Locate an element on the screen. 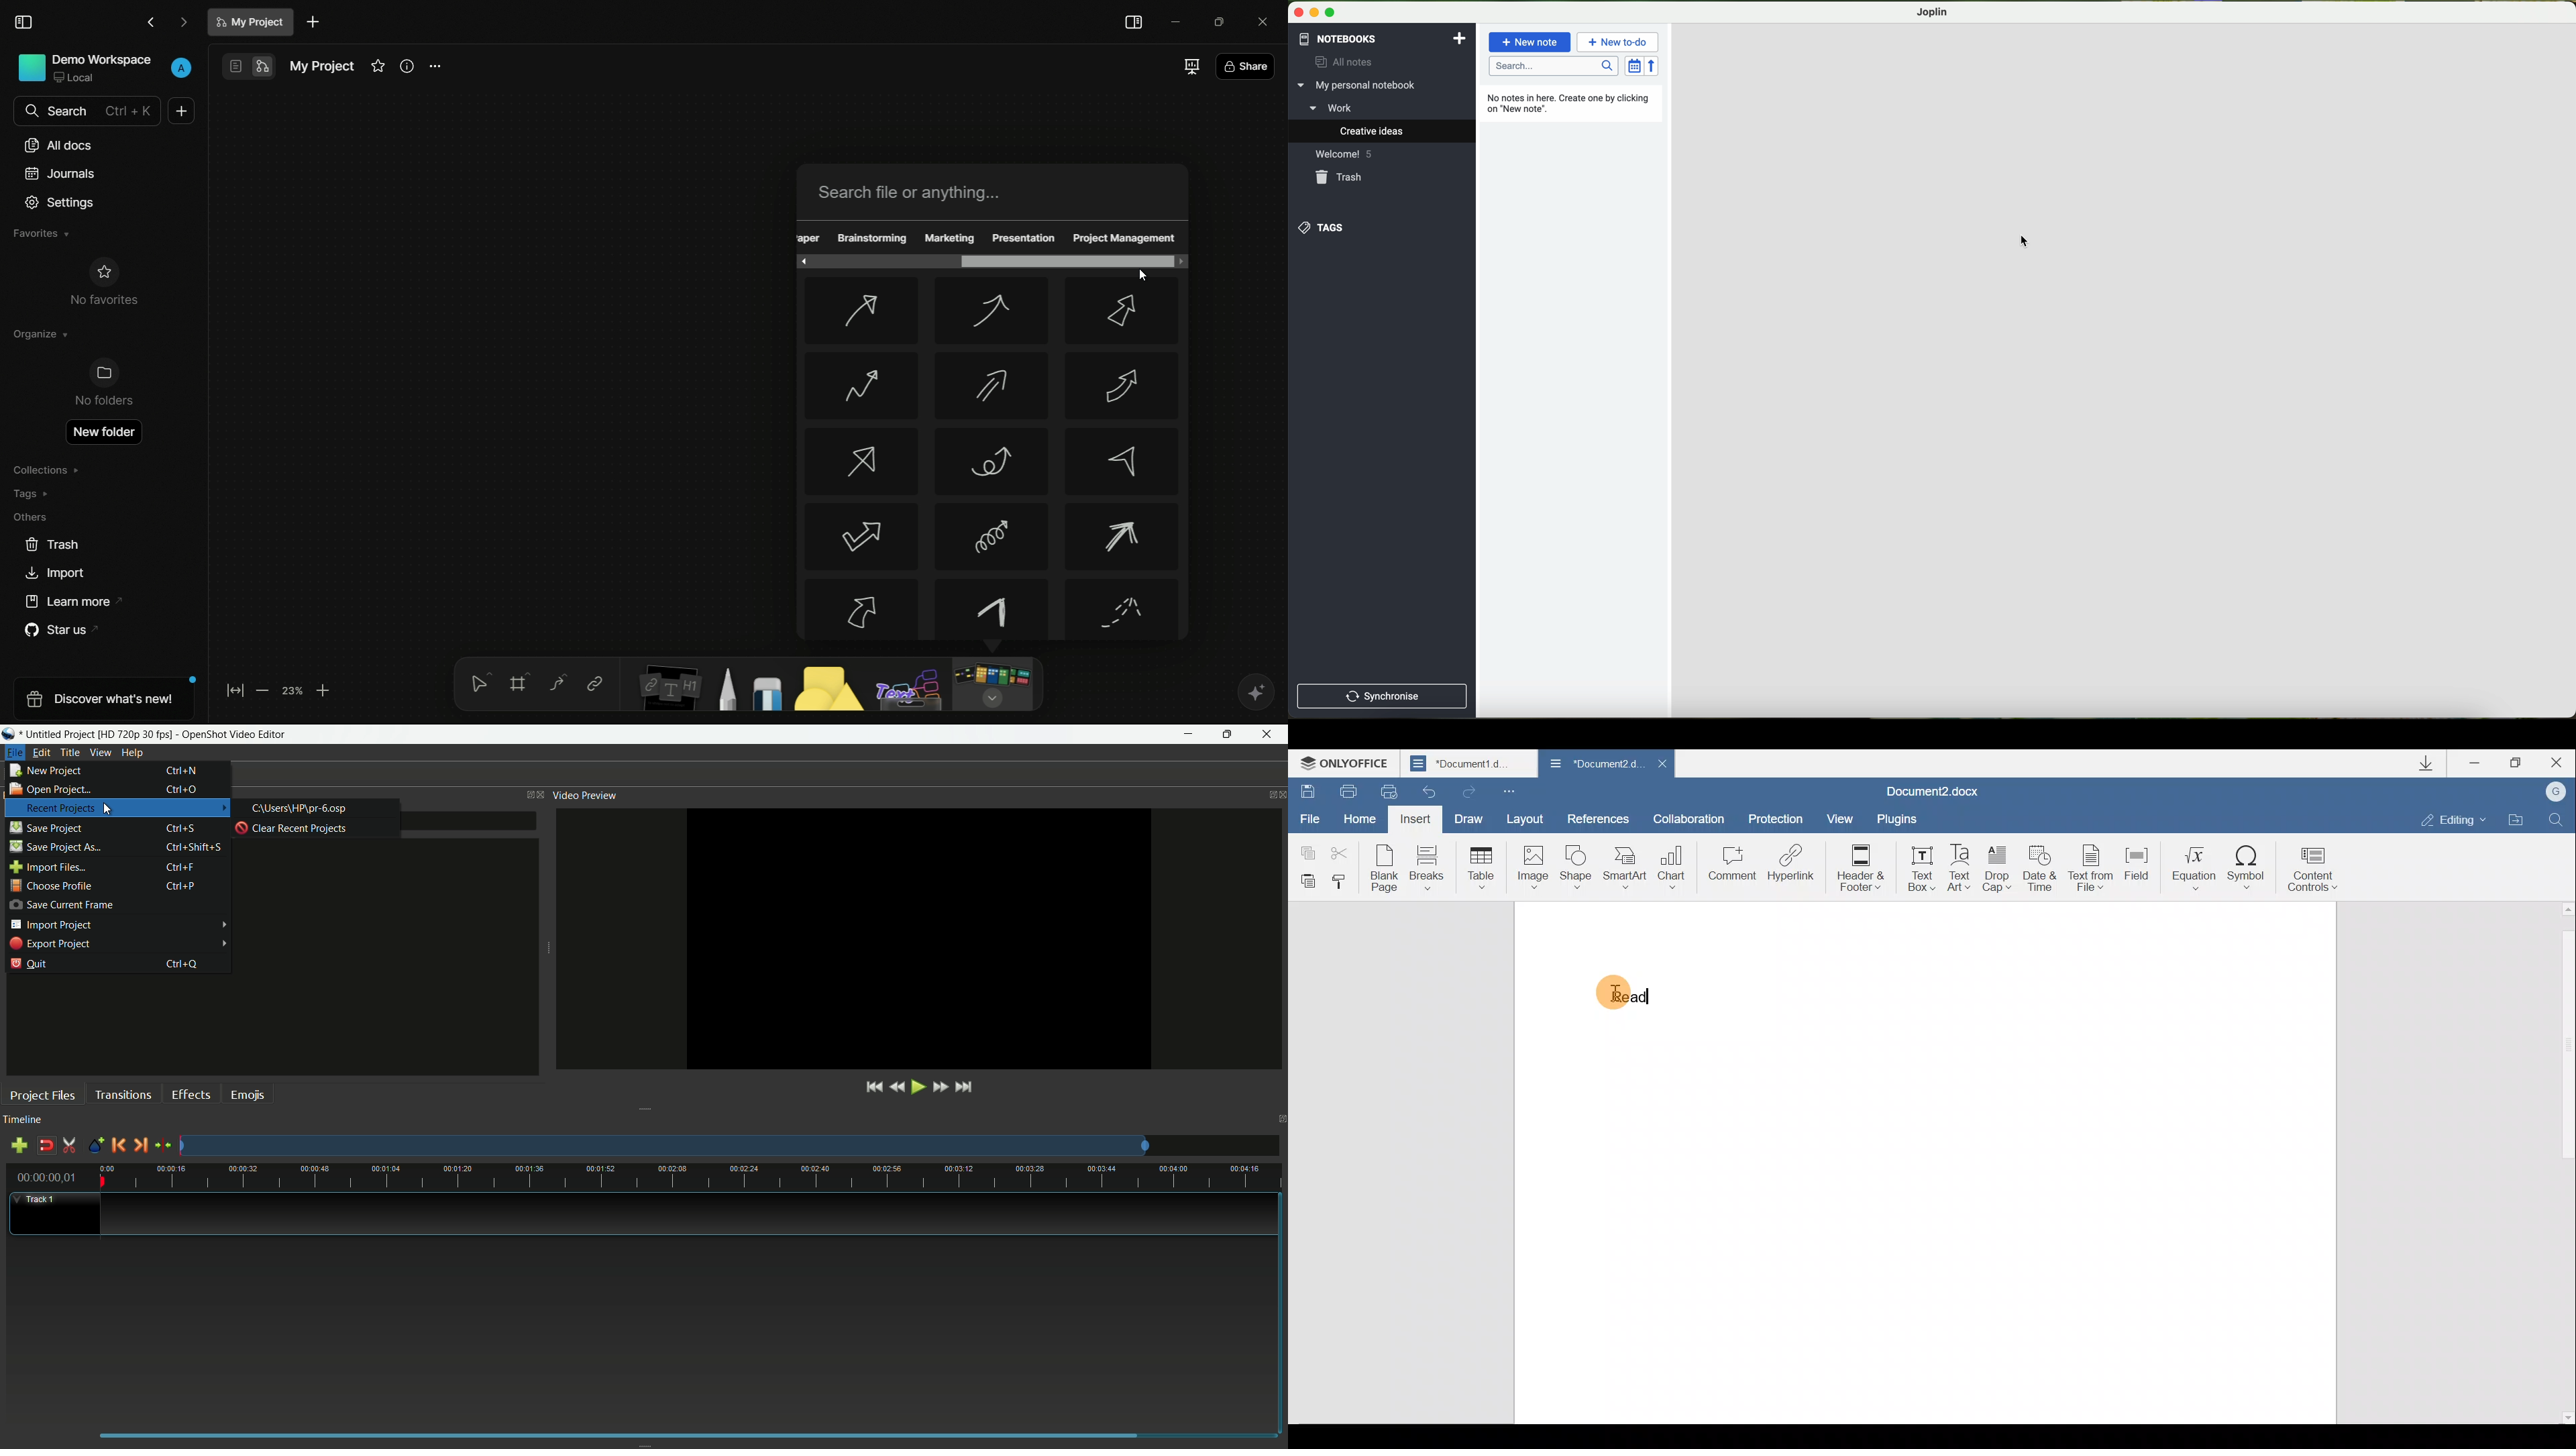  forward is located at coordinates (184, 23).